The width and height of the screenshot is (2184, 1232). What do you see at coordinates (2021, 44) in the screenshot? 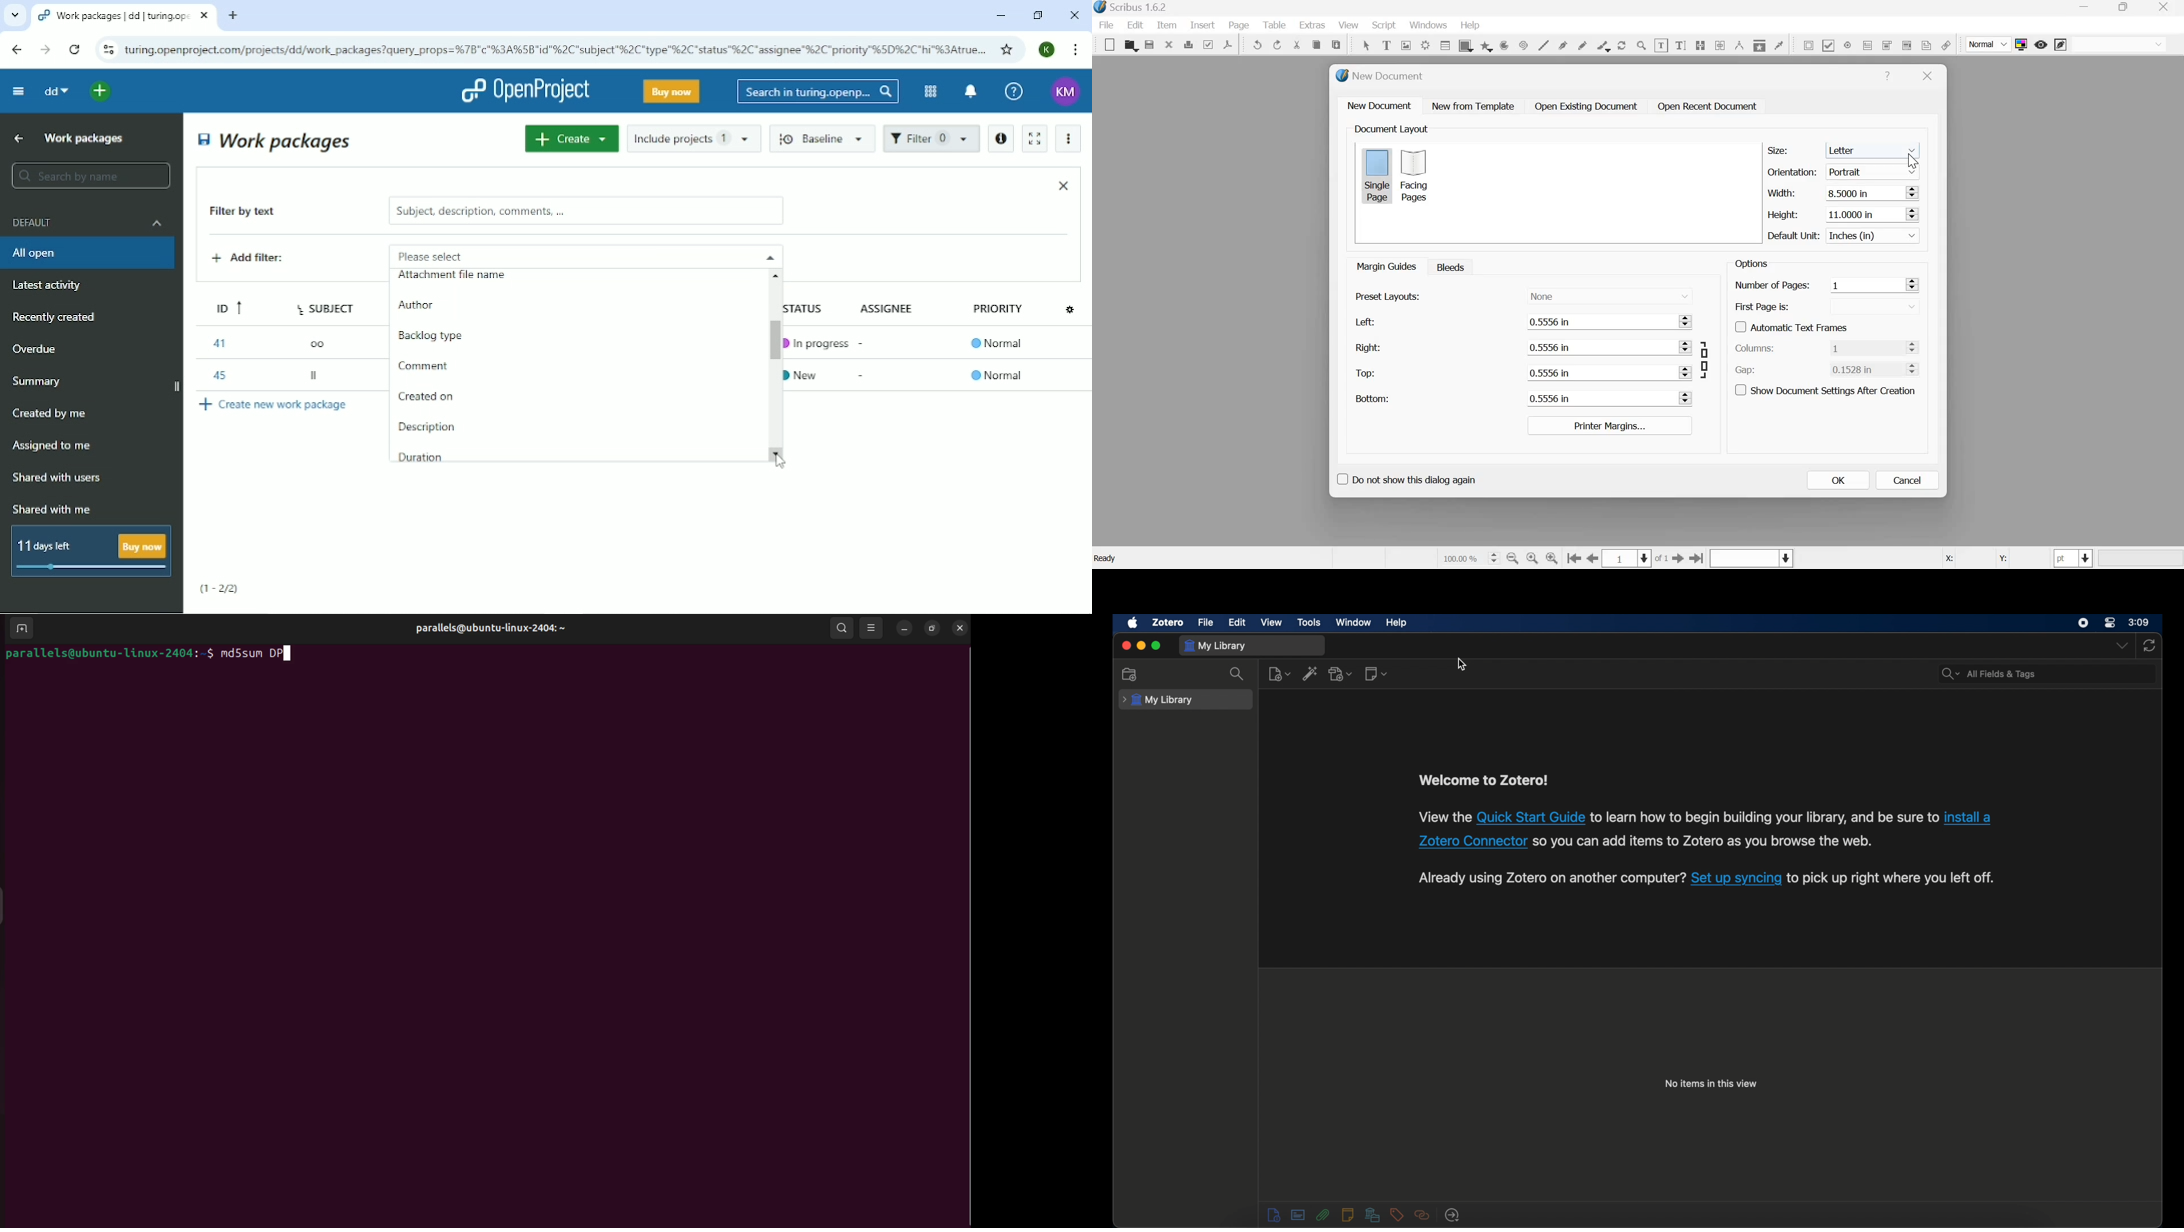
I see `Toggle color management system` at bounding box center [2021, 44].